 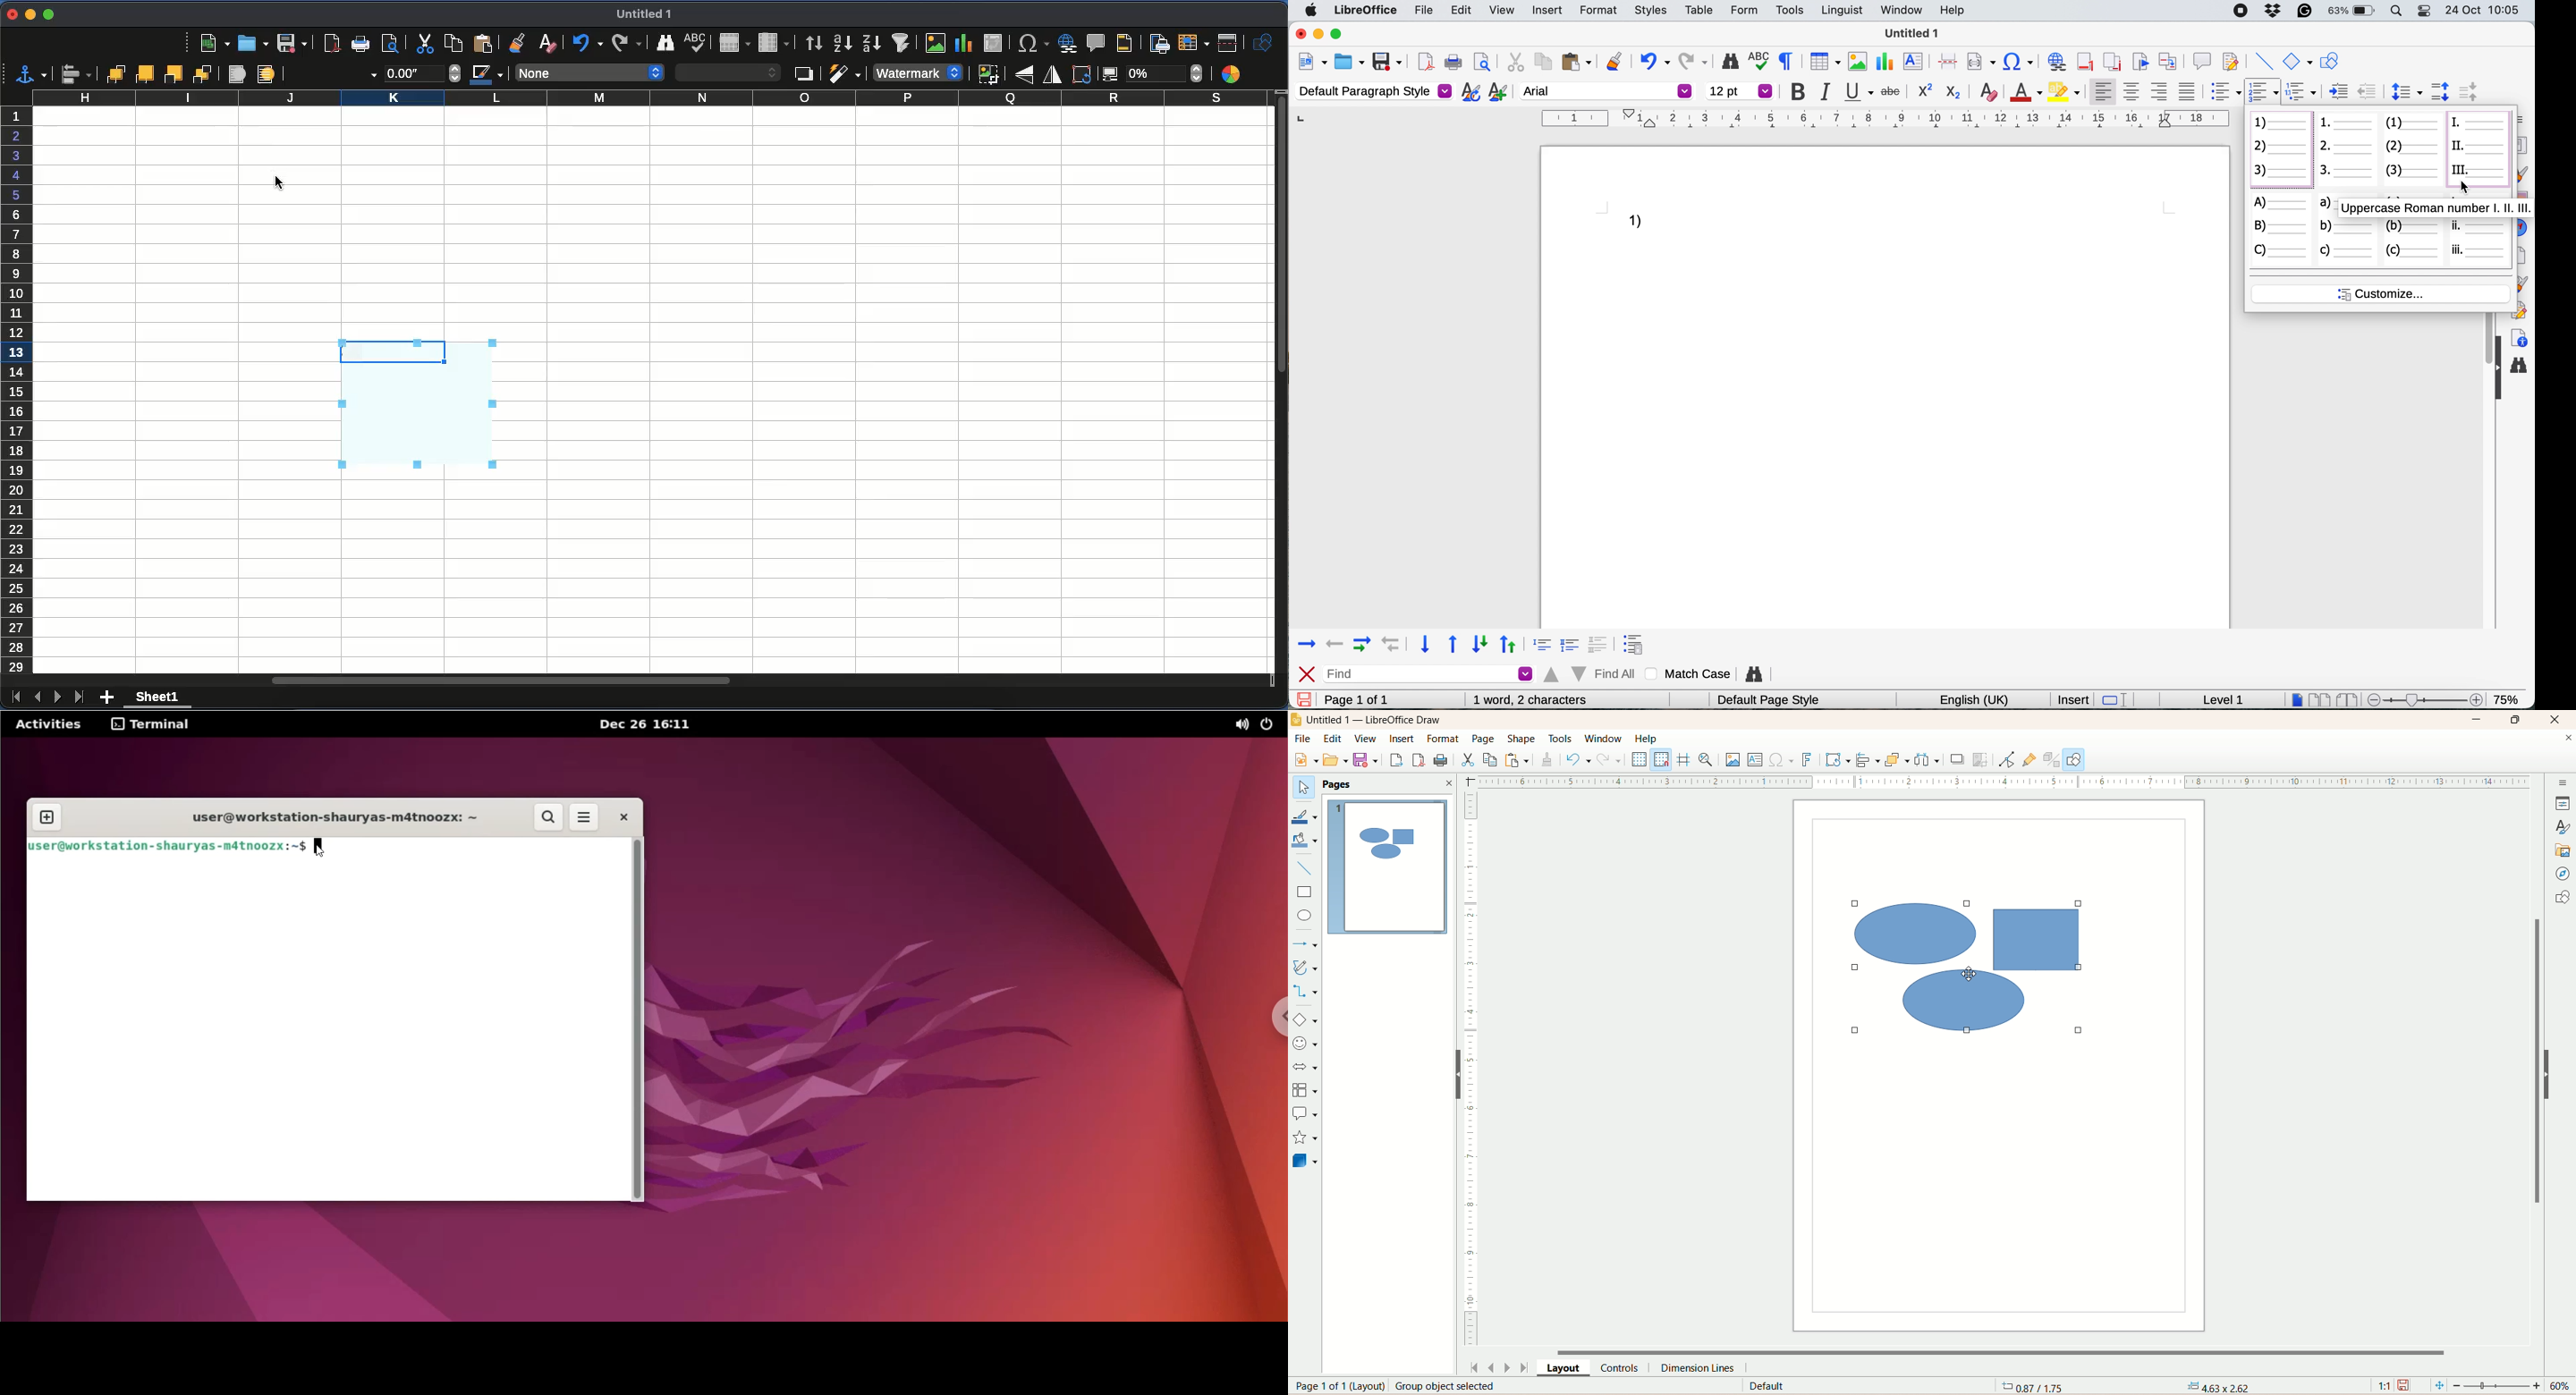 I want to click on filter, so click(x=844, y=73).